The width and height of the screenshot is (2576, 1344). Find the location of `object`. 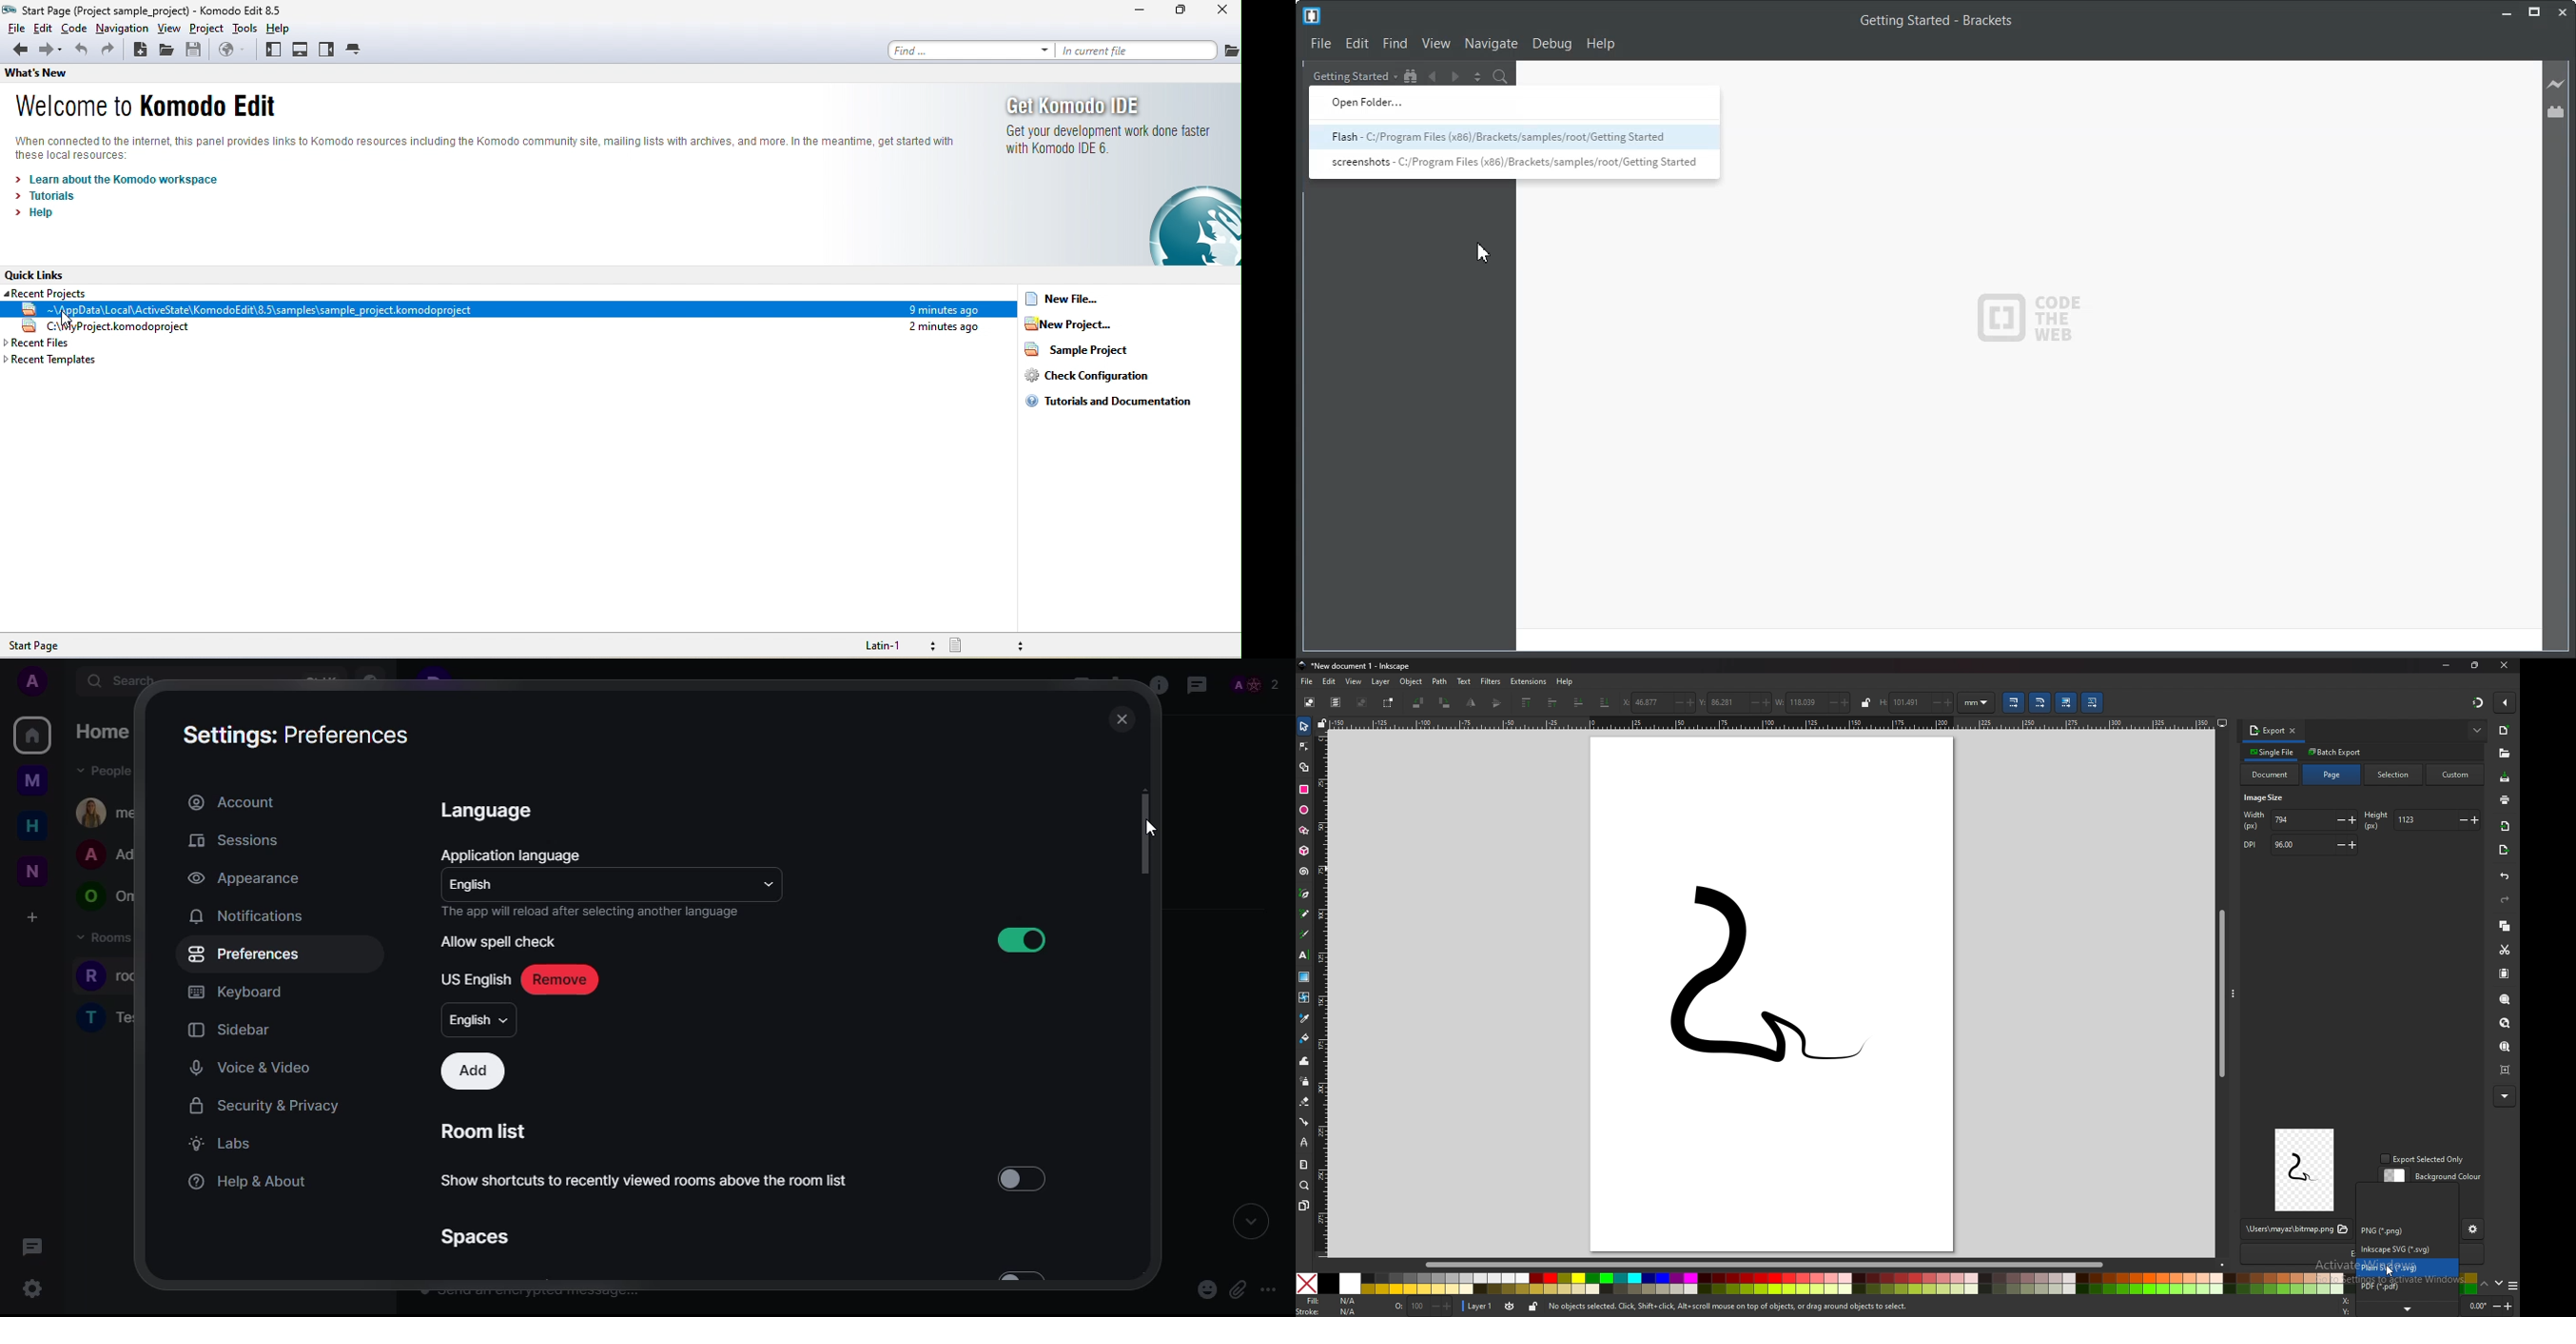

object is located at coordinates (1412, 682).